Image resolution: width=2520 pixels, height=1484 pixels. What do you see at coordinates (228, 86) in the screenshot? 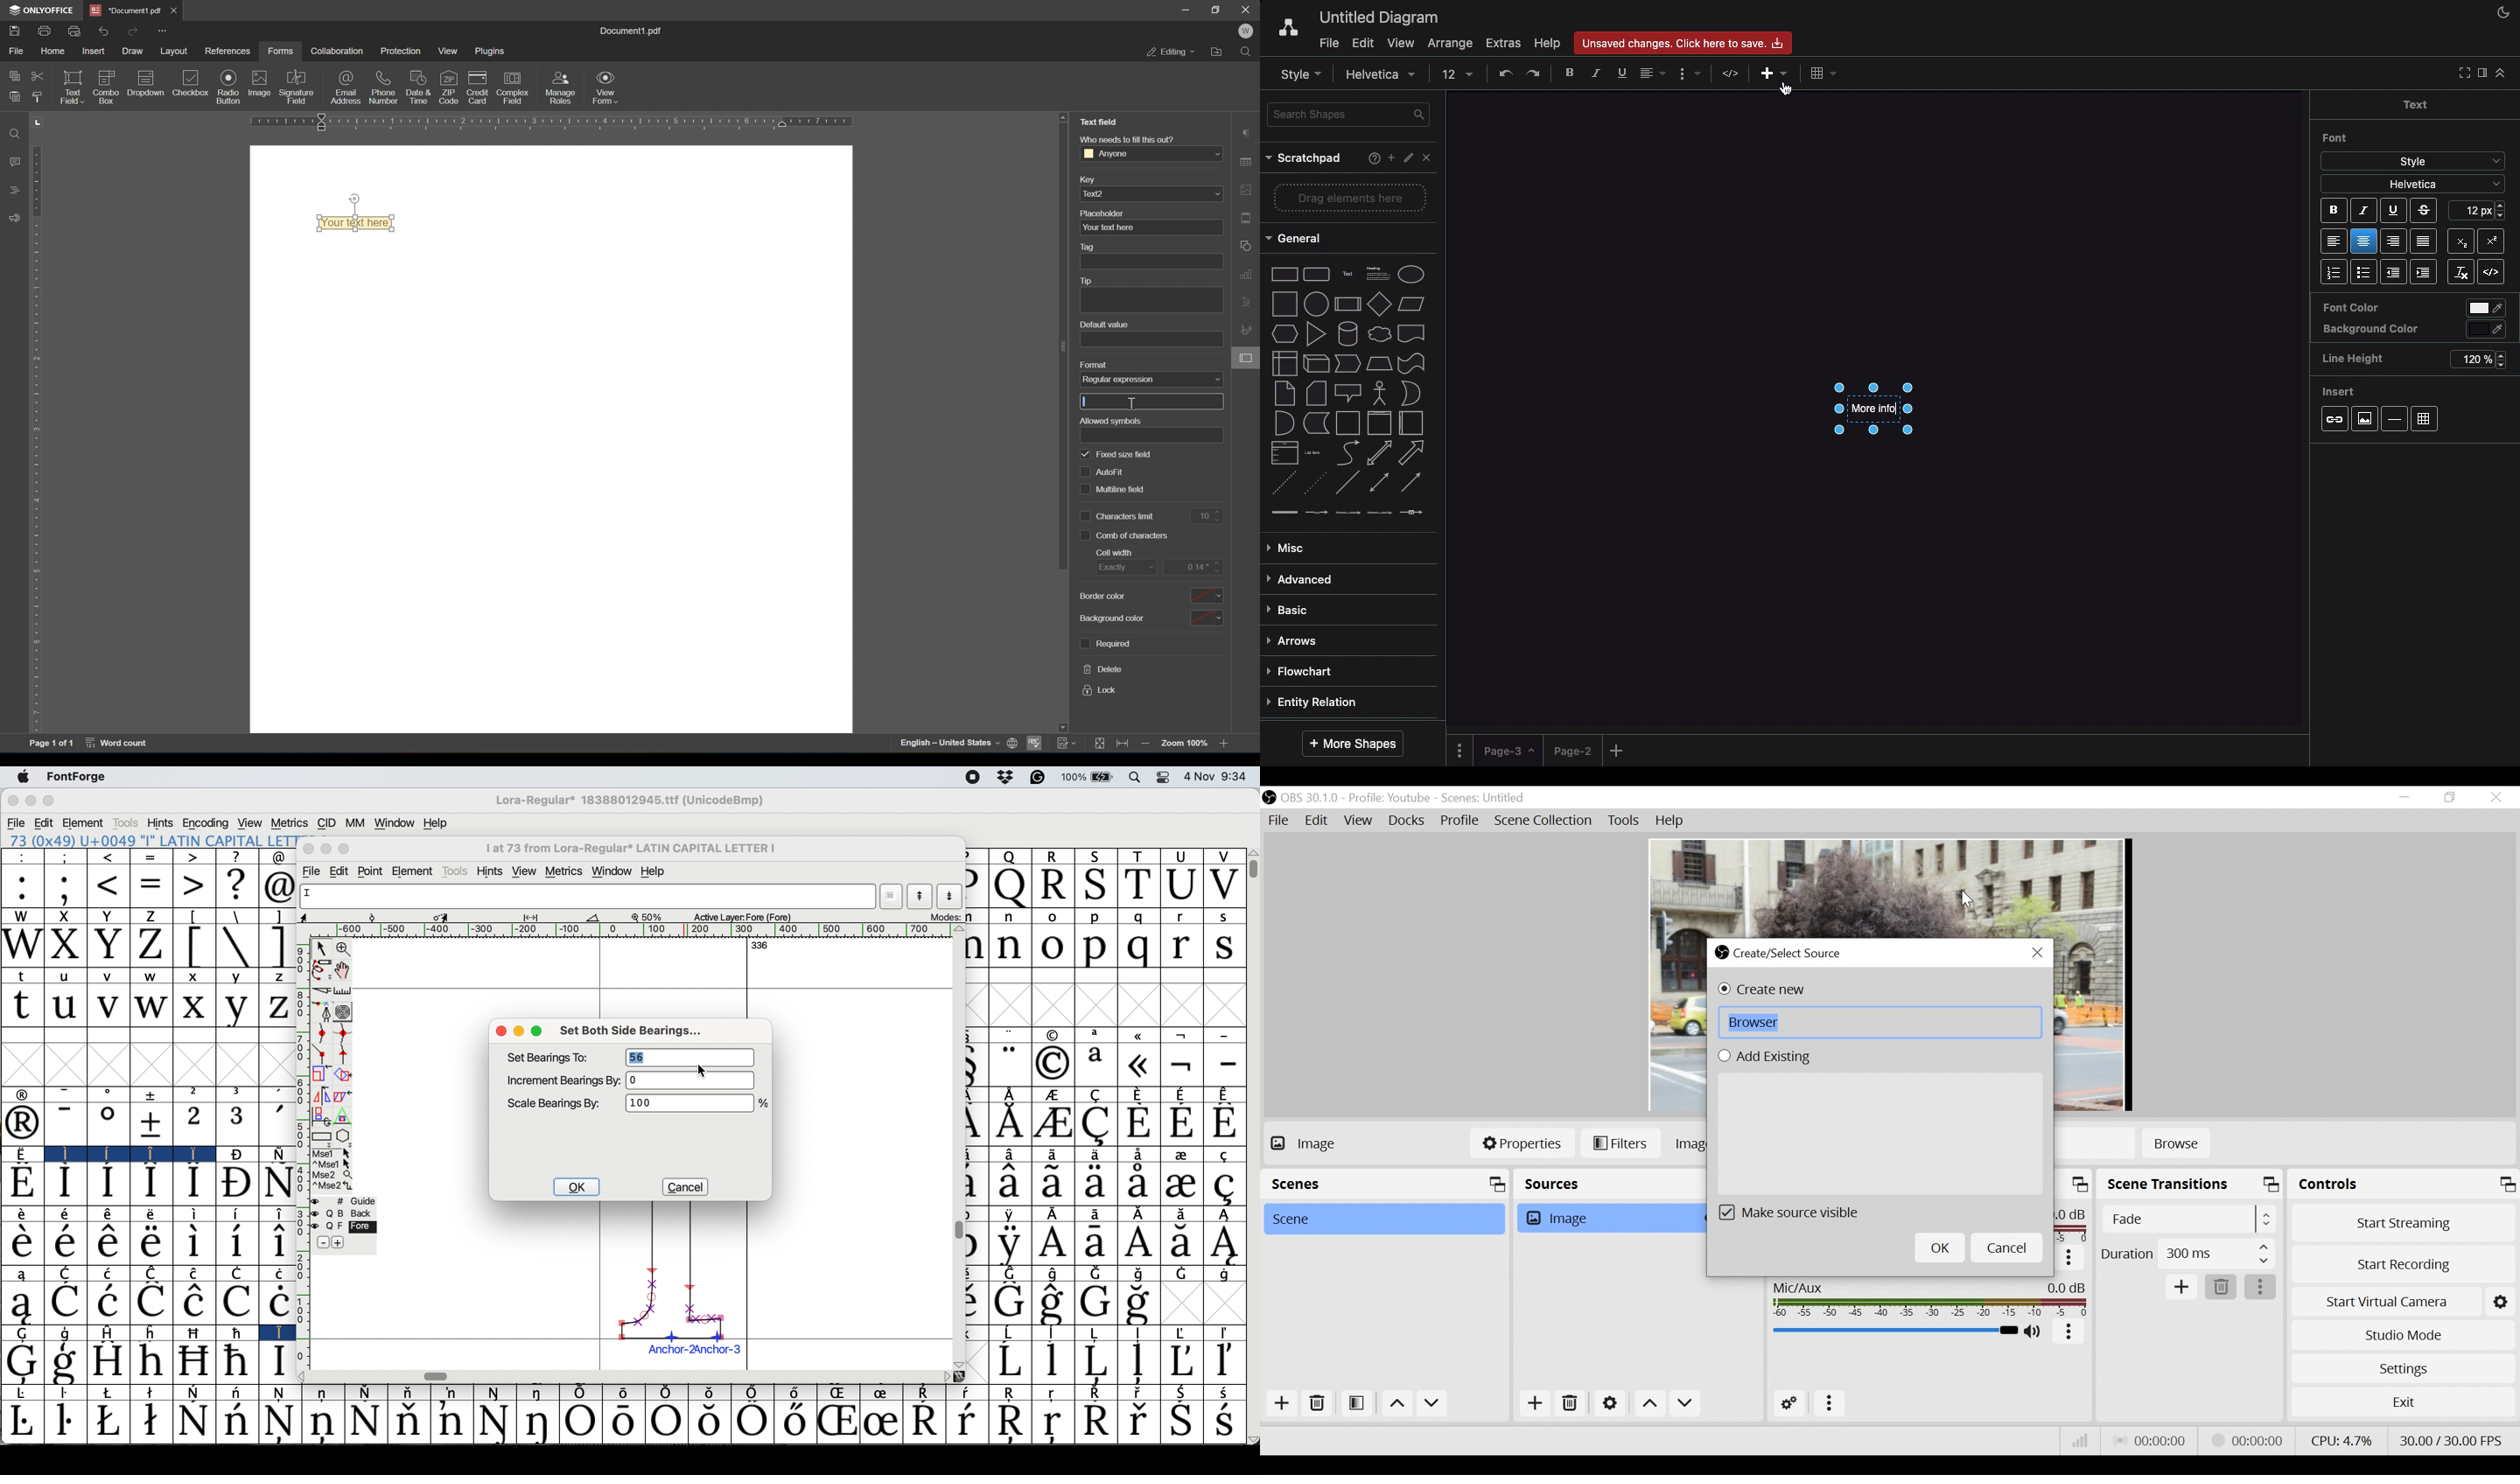
I see `radio button` at bounding box center [228, 86].